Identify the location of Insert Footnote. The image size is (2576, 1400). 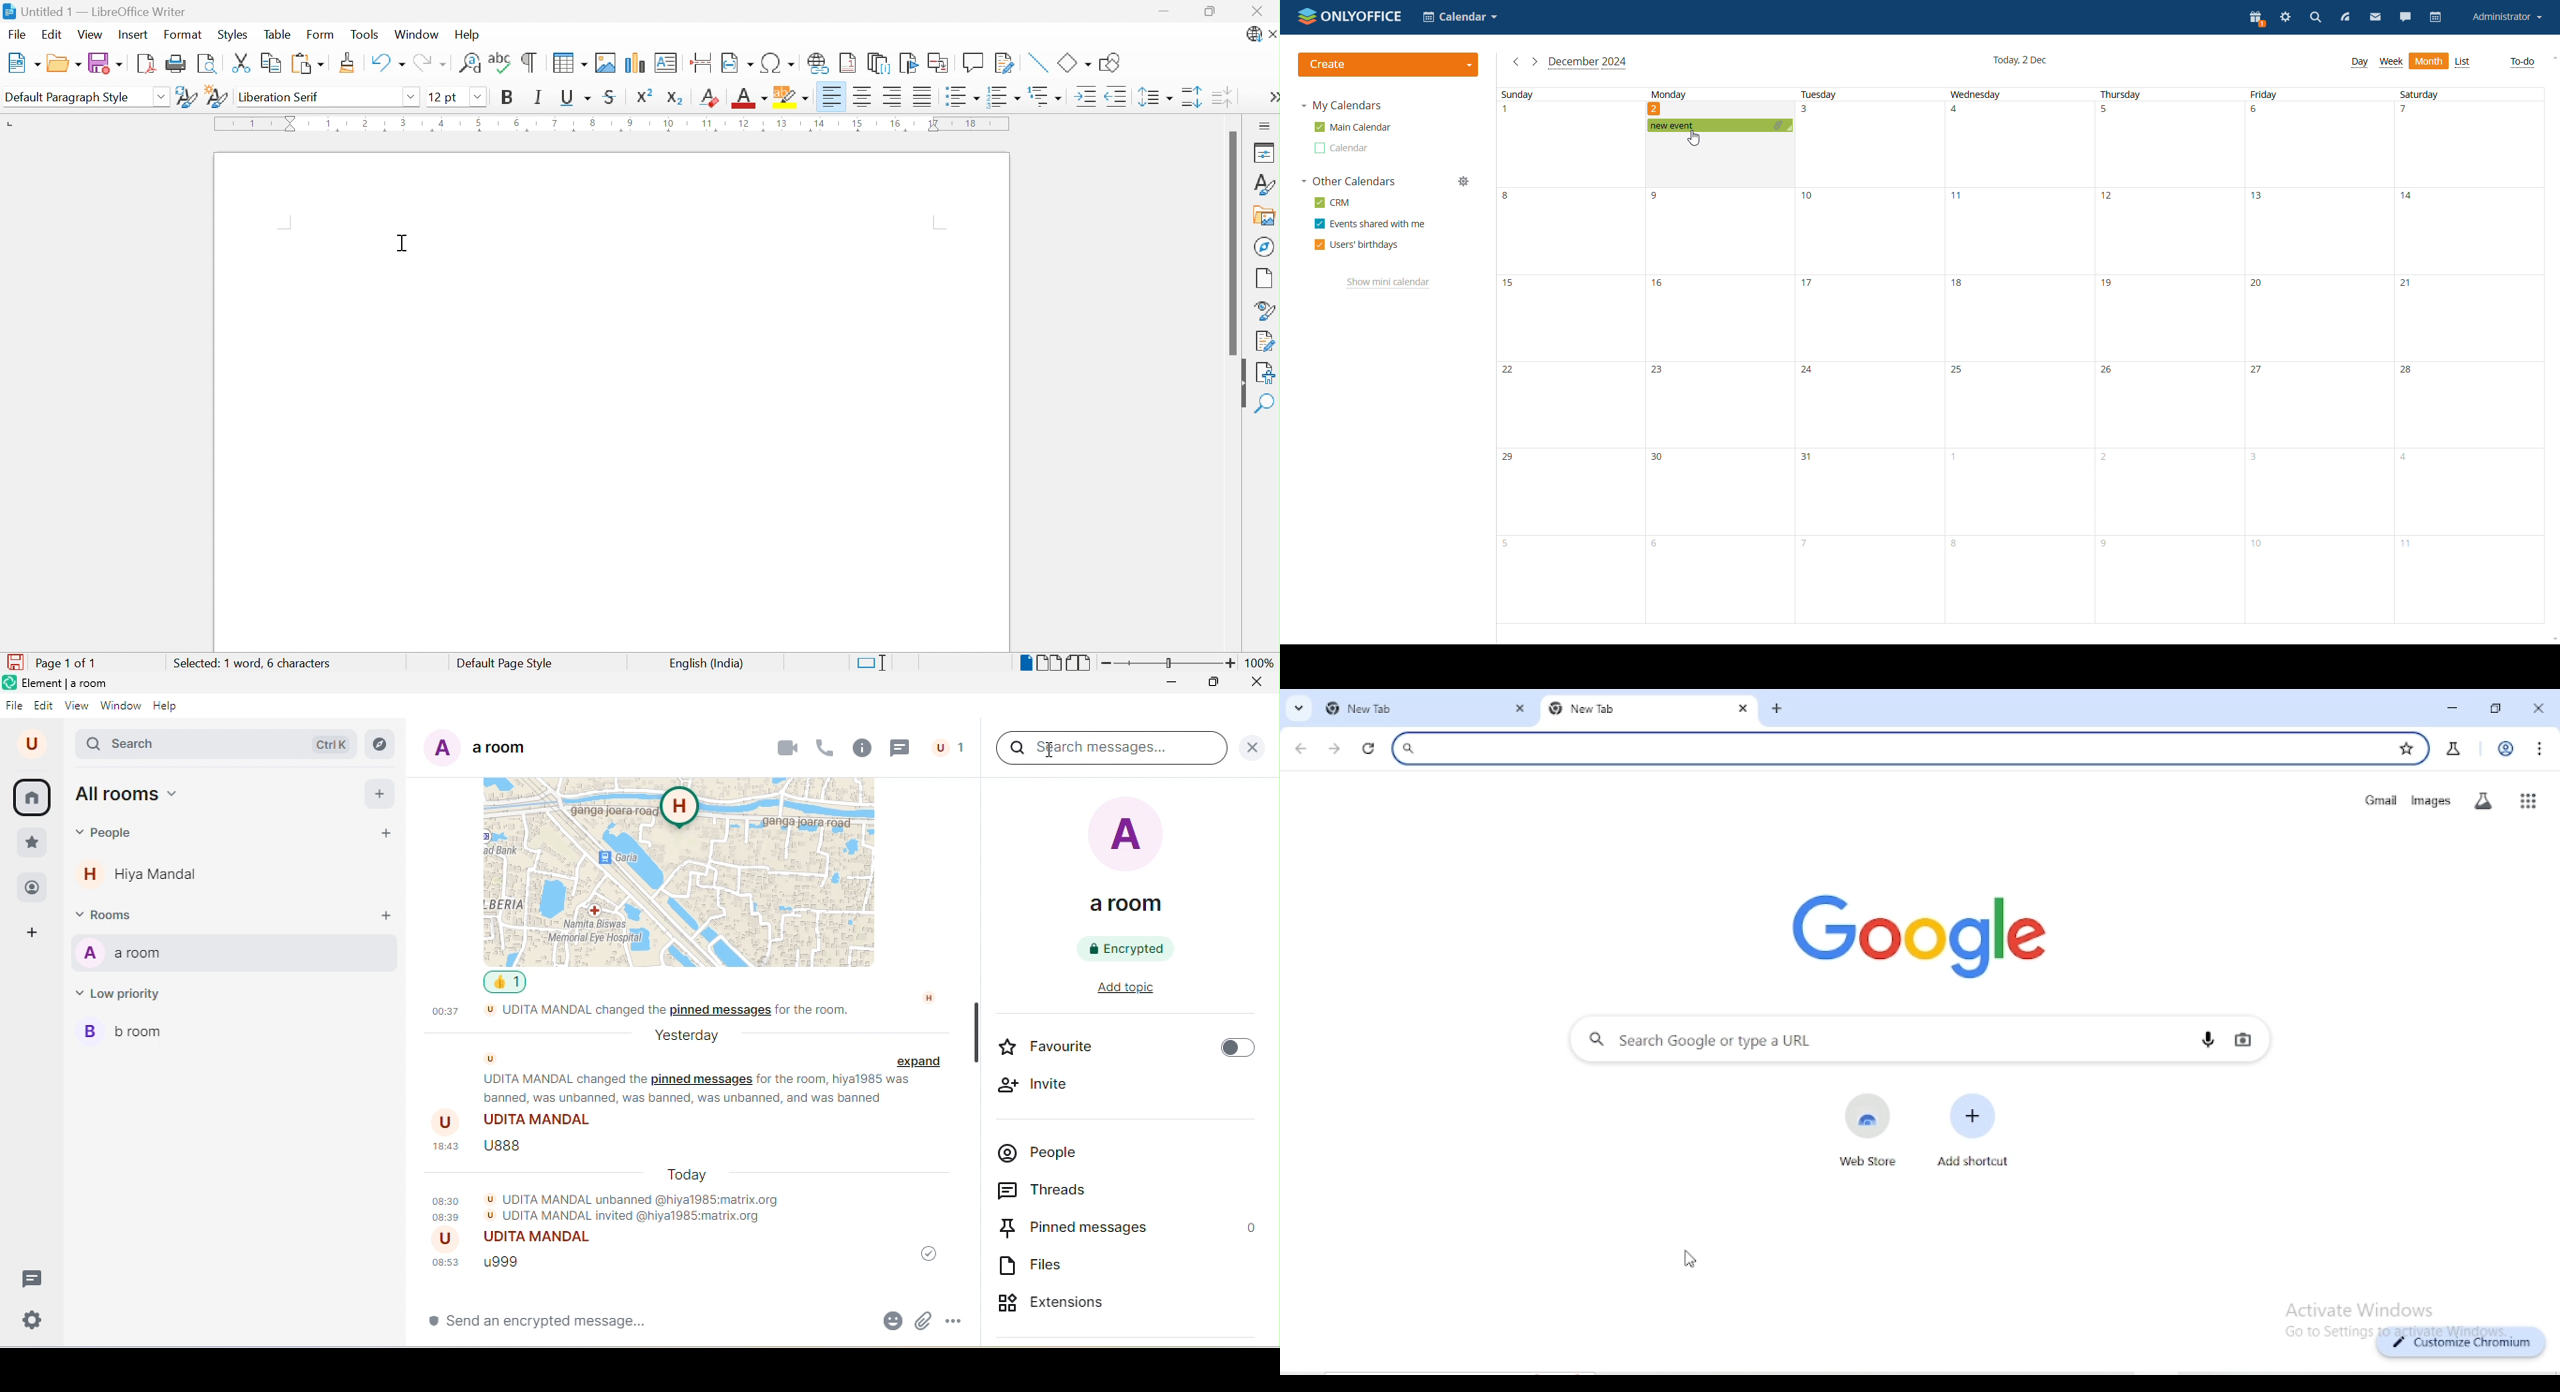
(848, 63).